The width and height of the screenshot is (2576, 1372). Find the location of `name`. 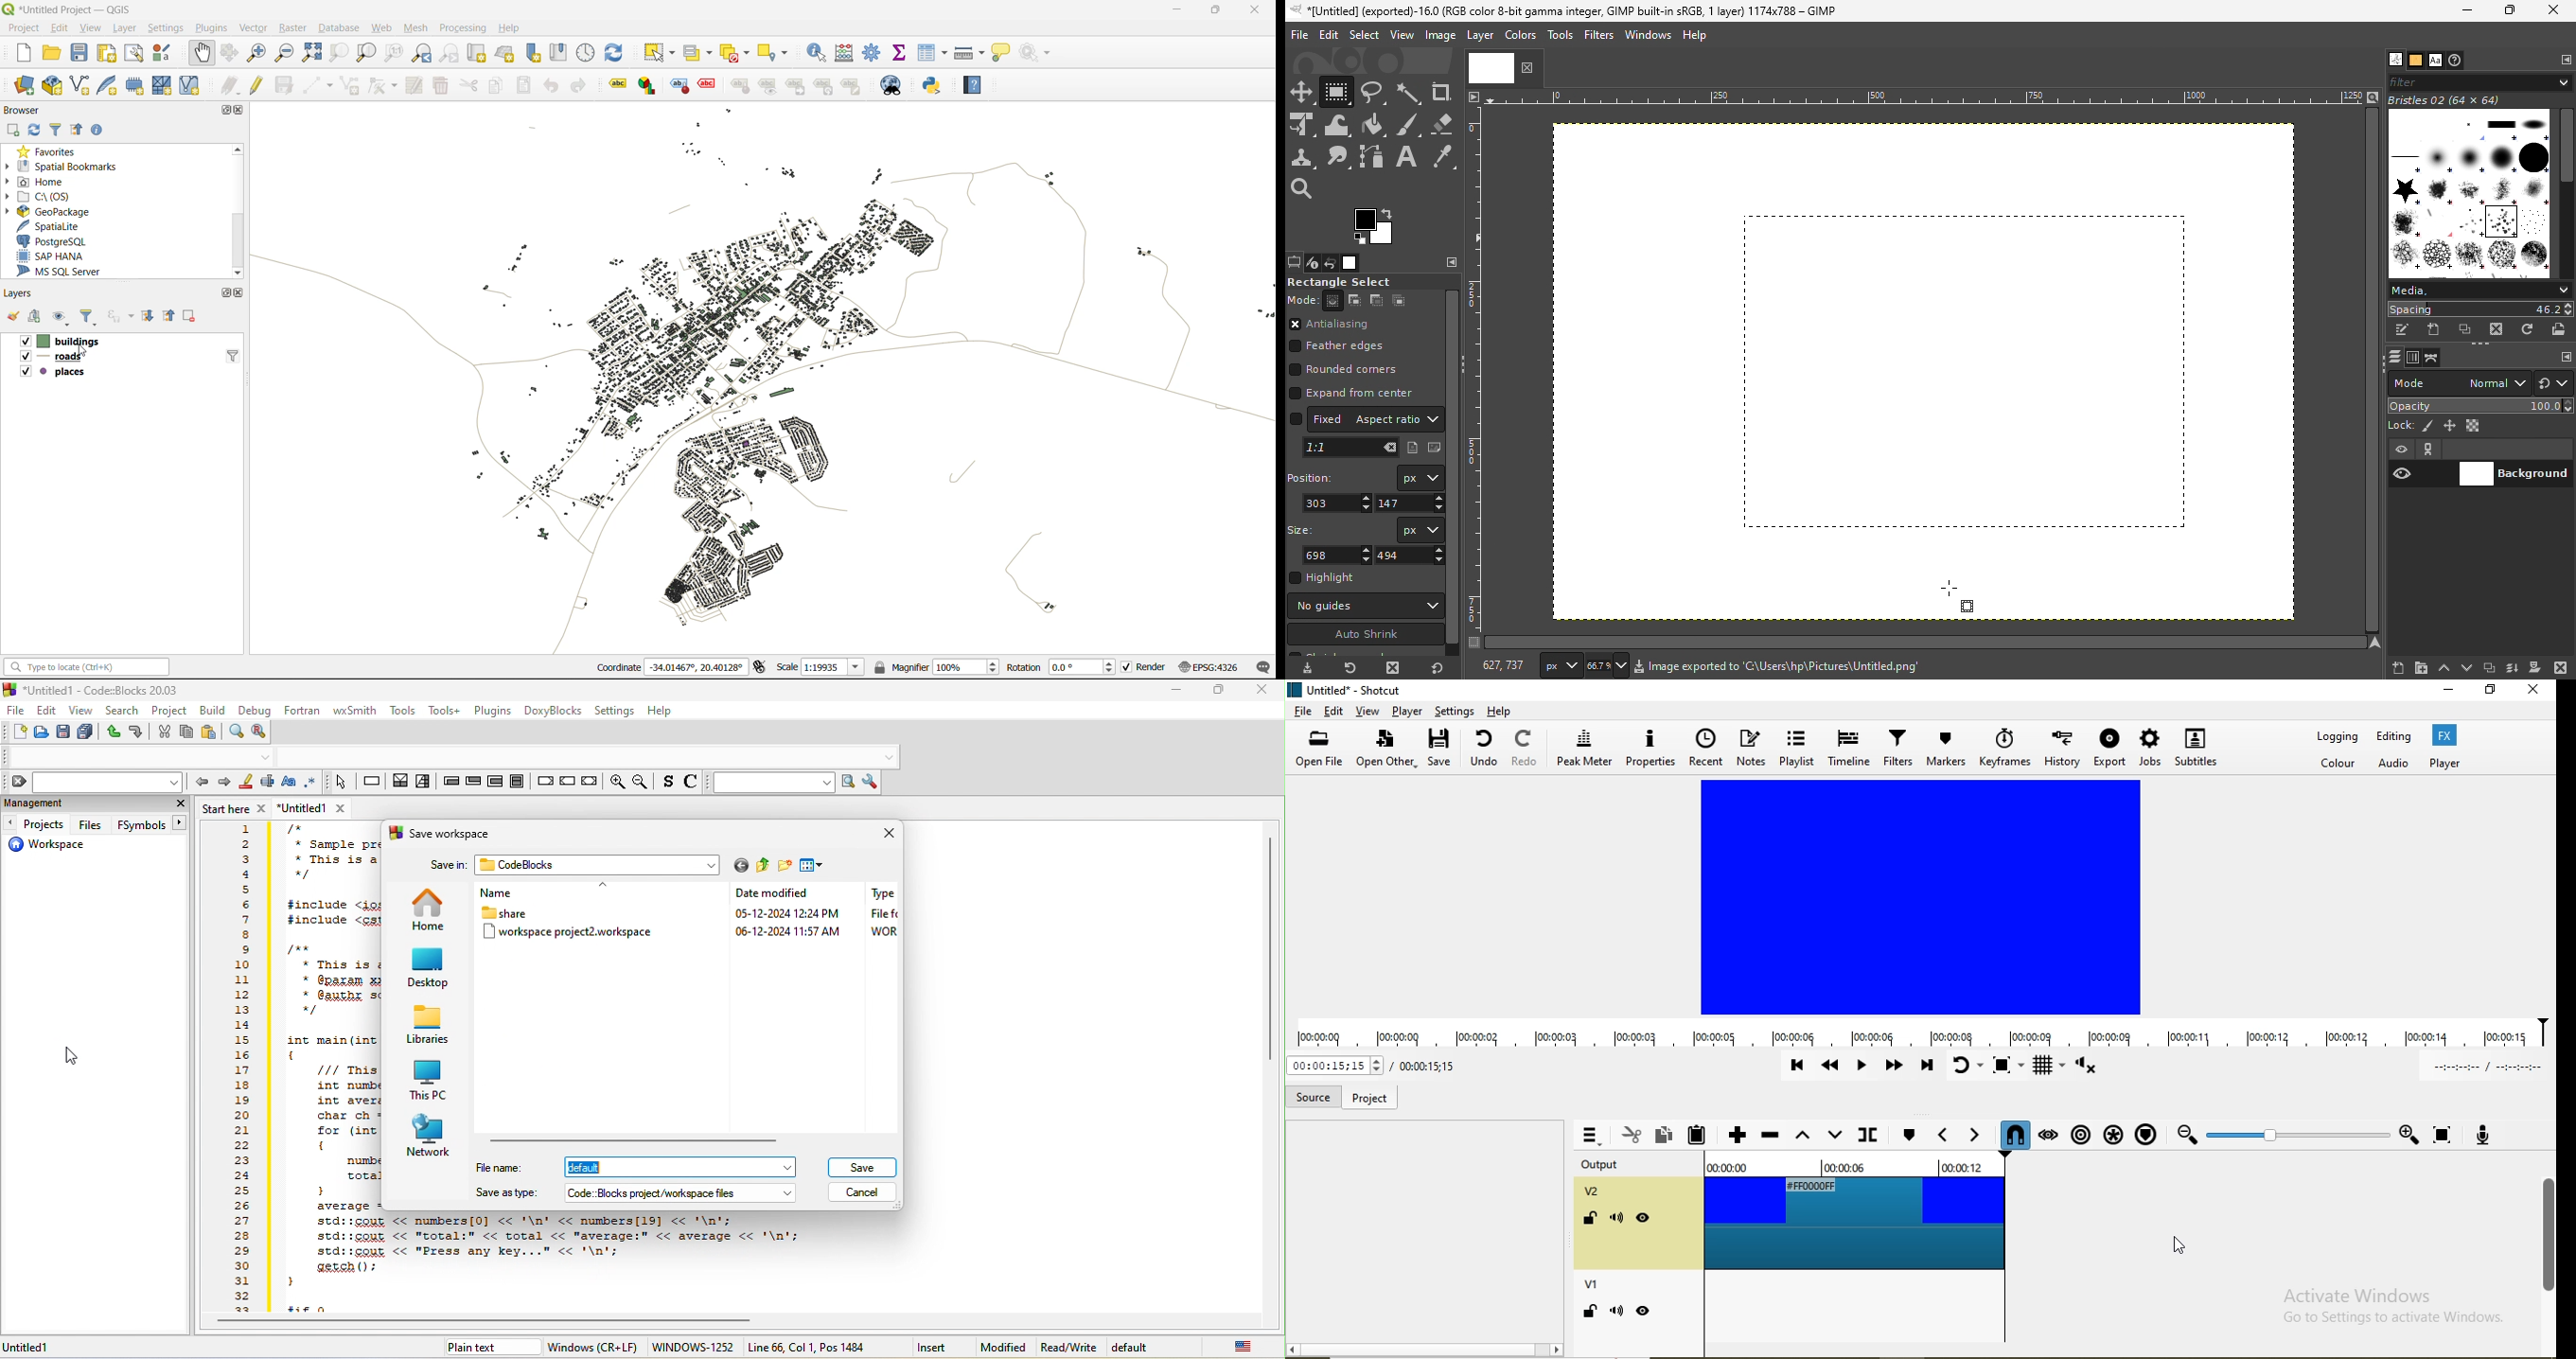

name is located at coordinates (523, 890).